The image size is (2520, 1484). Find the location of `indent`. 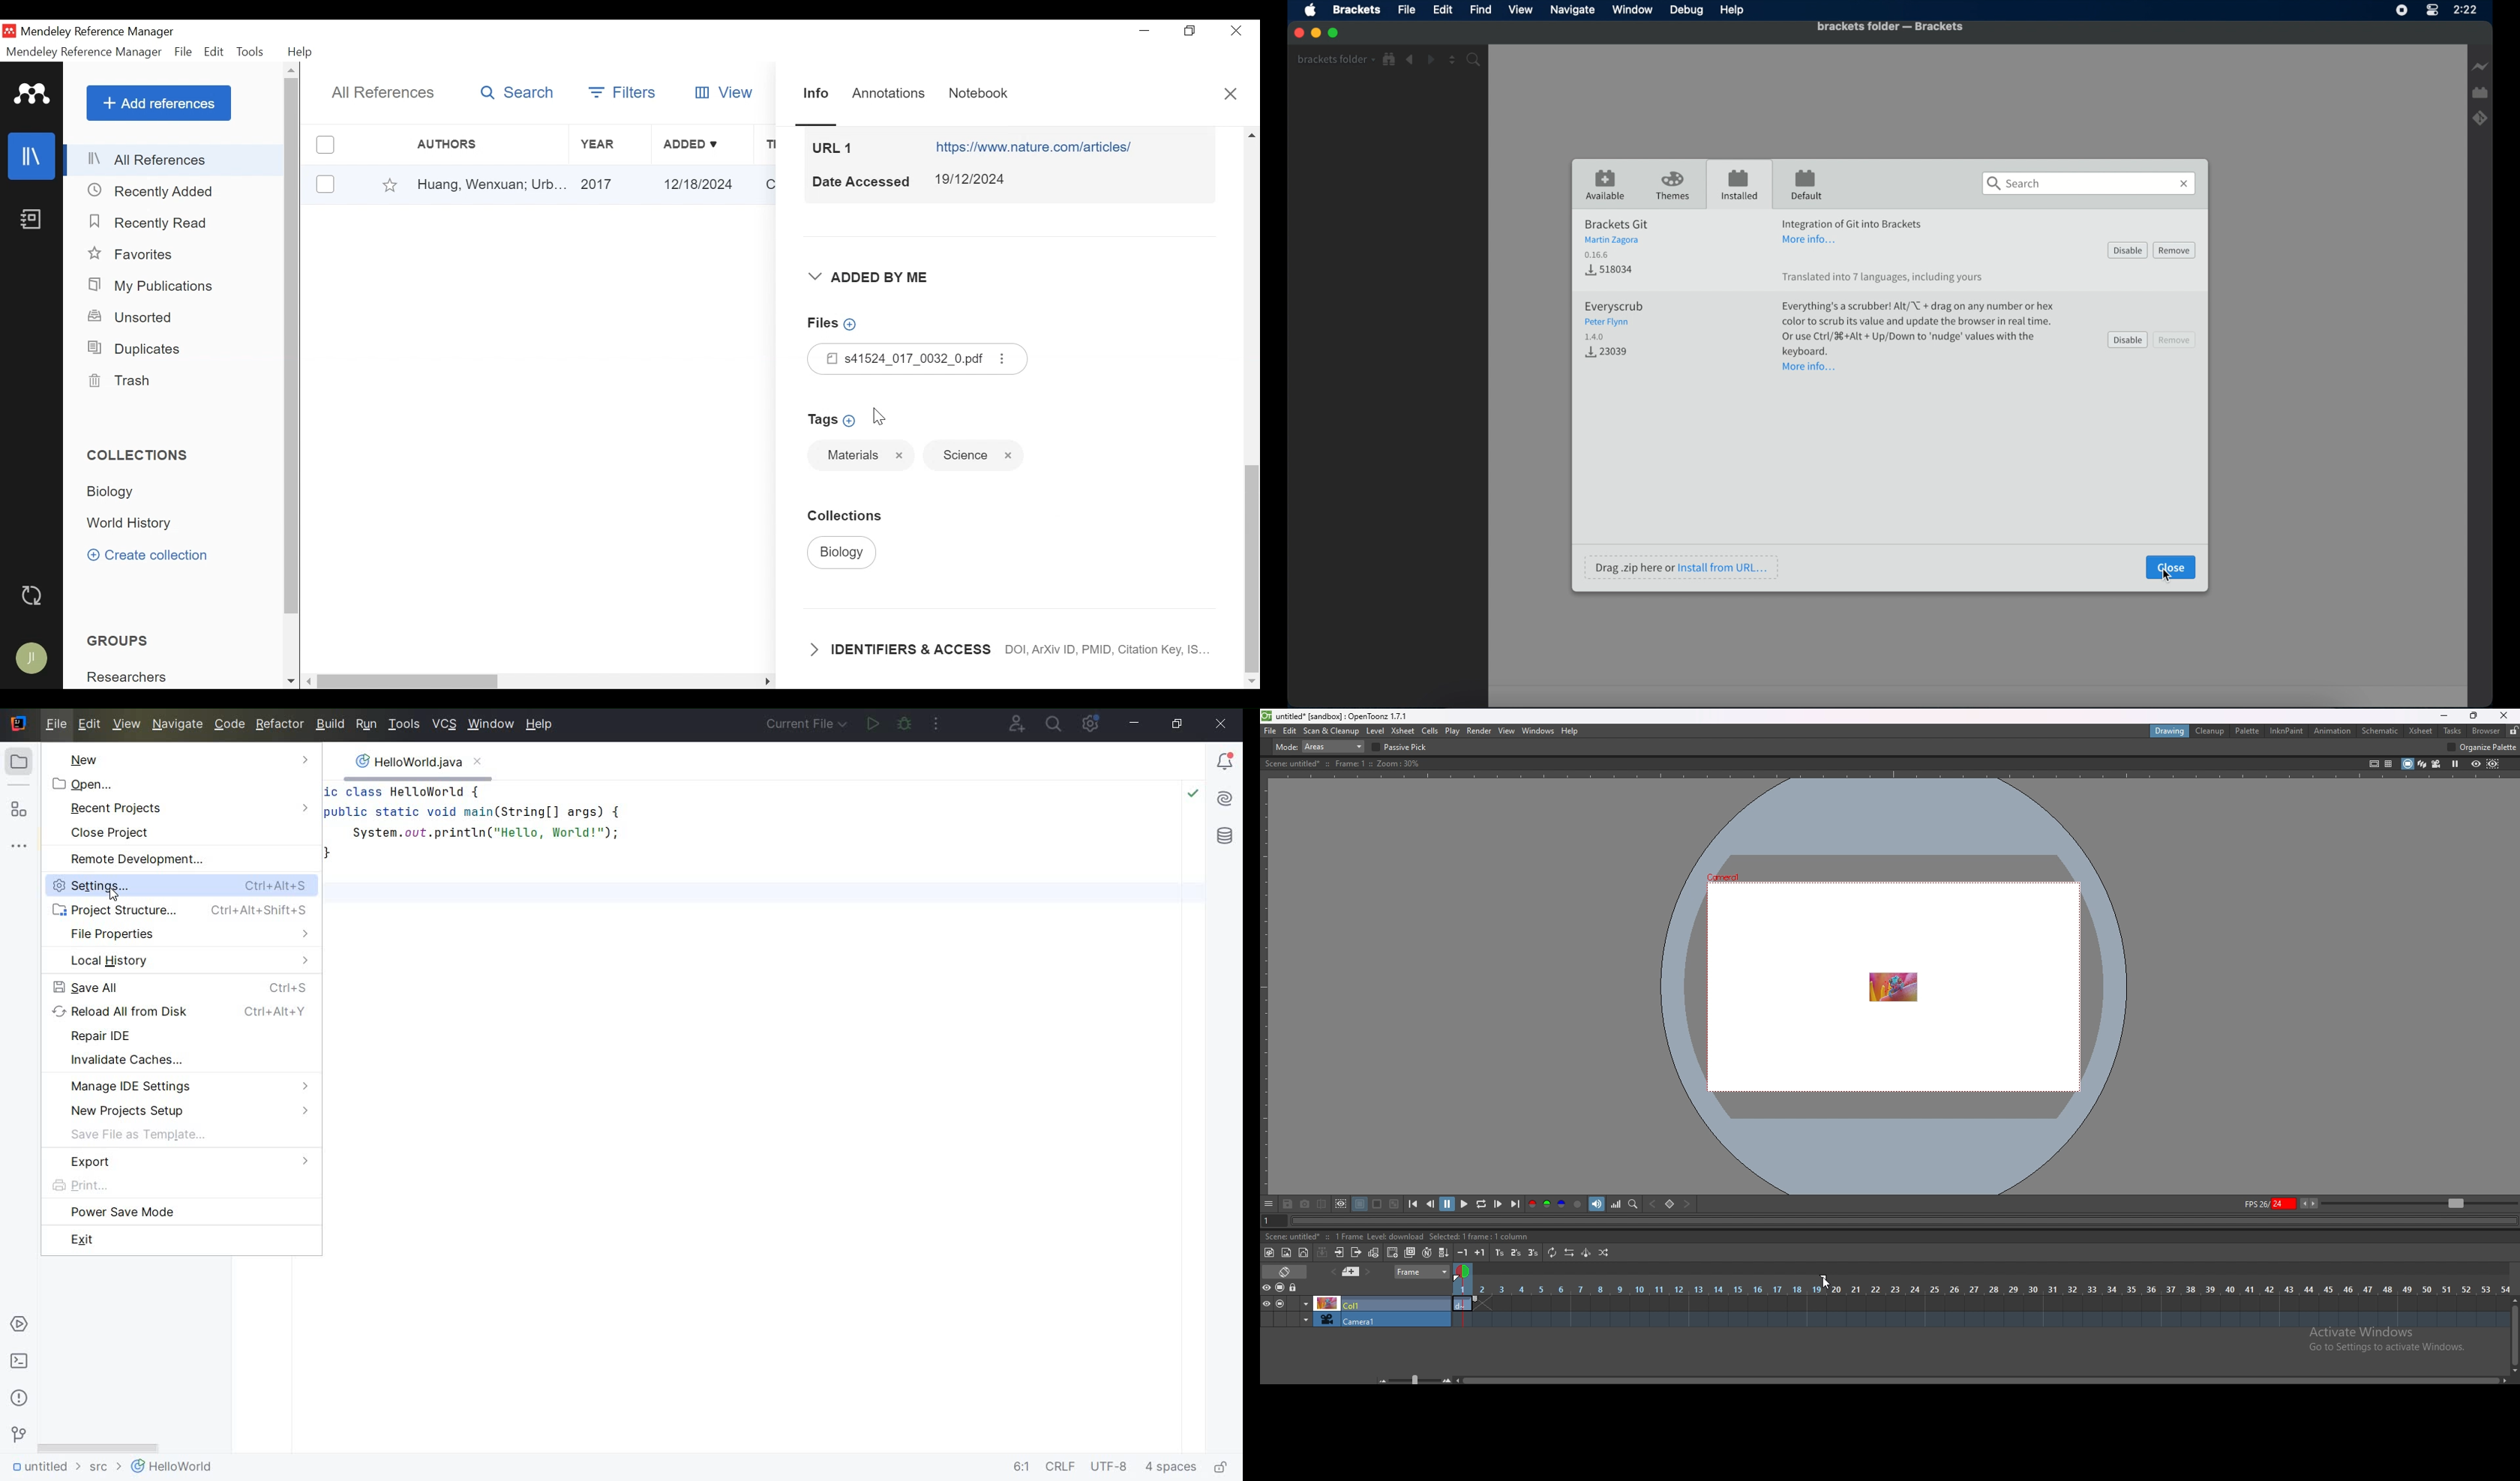

indent is located at coordinates (1171, 1469).